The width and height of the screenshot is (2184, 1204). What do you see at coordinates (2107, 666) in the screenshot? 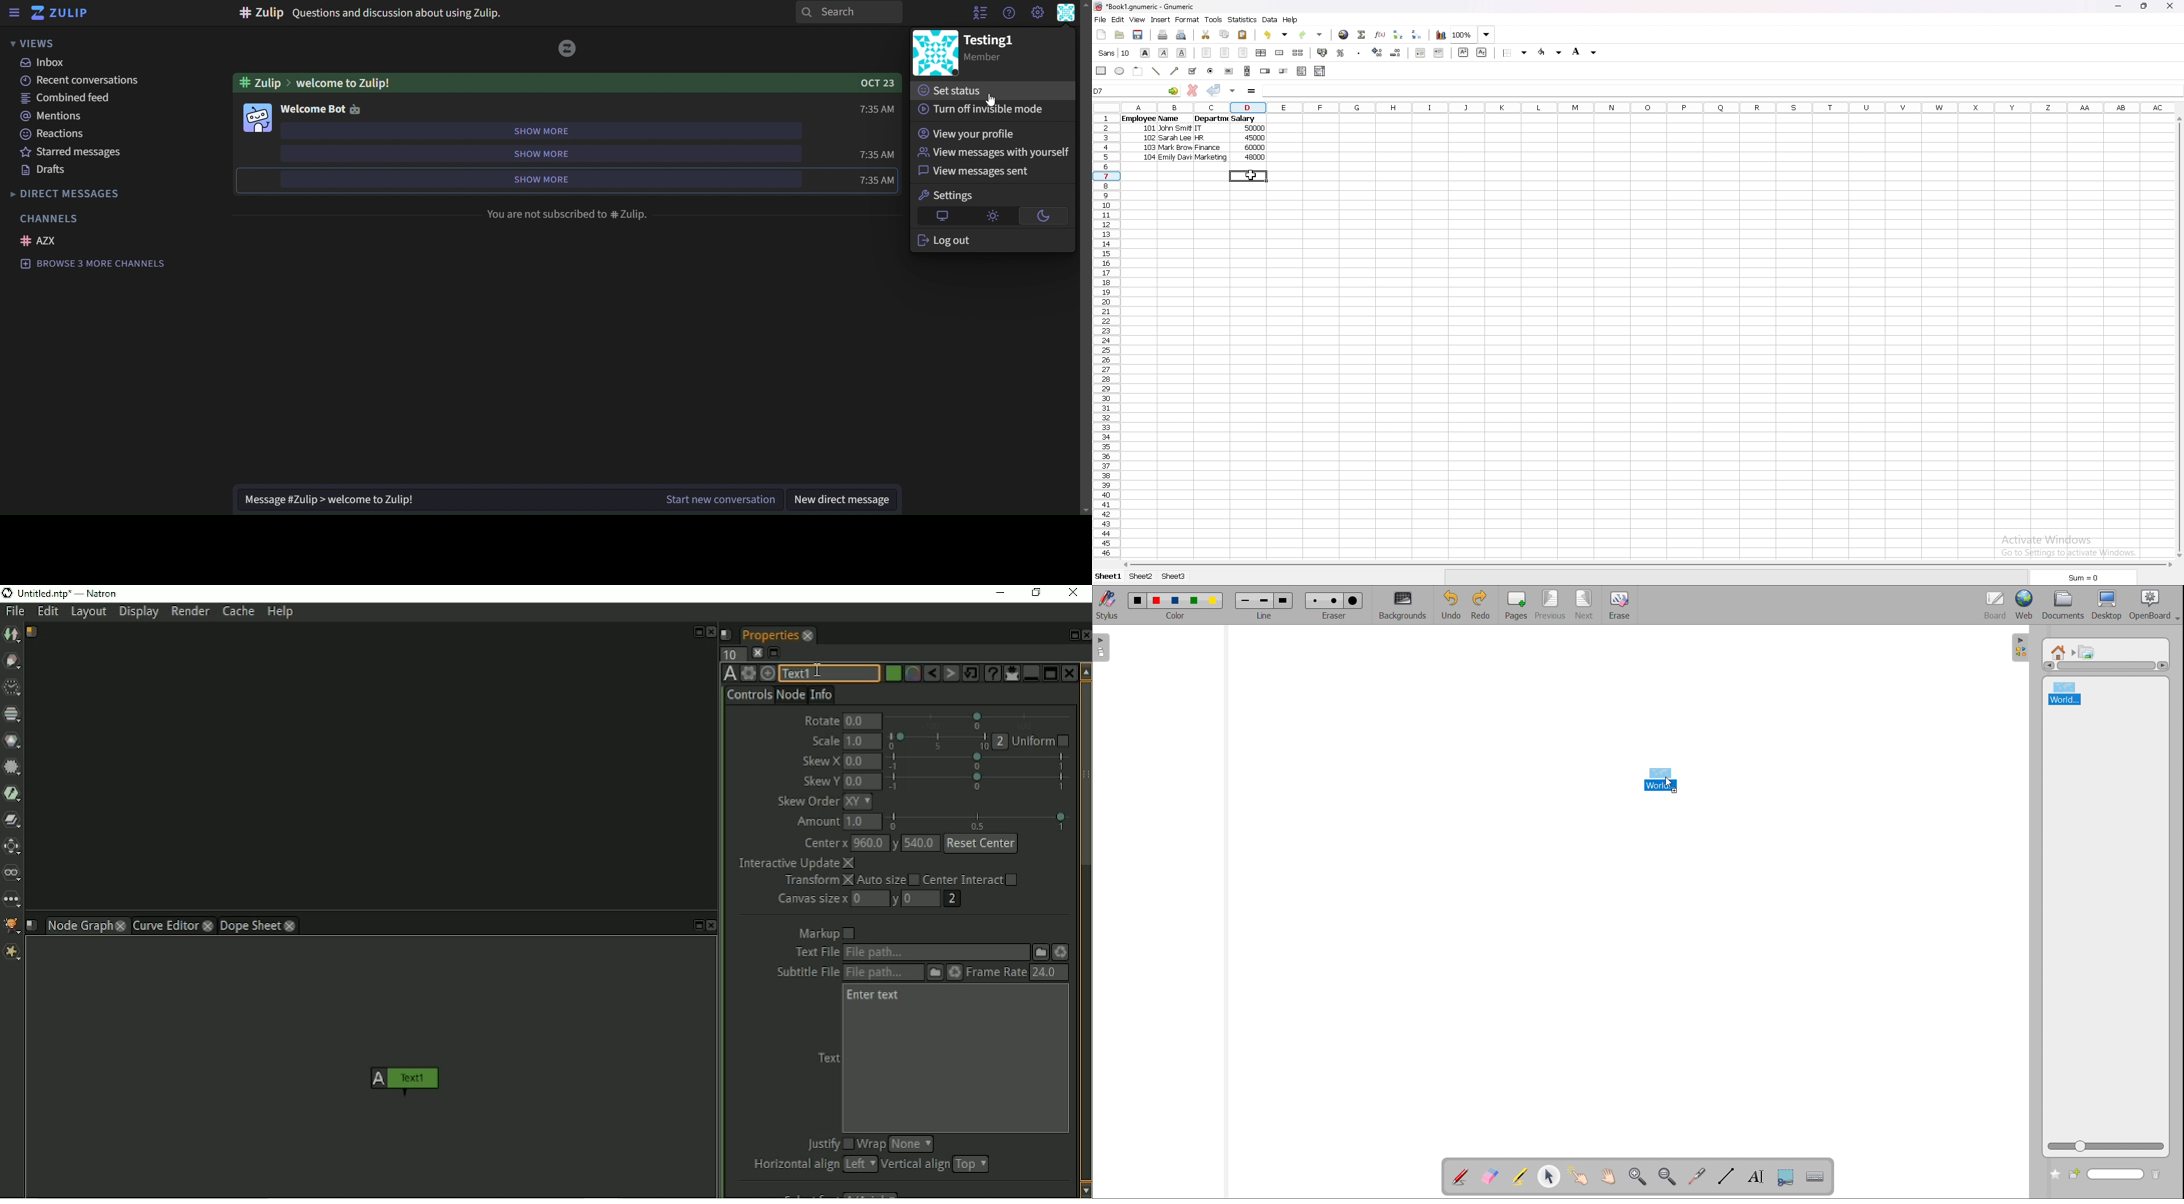
I see `scrollbar` at bounding box center [2107, 666].